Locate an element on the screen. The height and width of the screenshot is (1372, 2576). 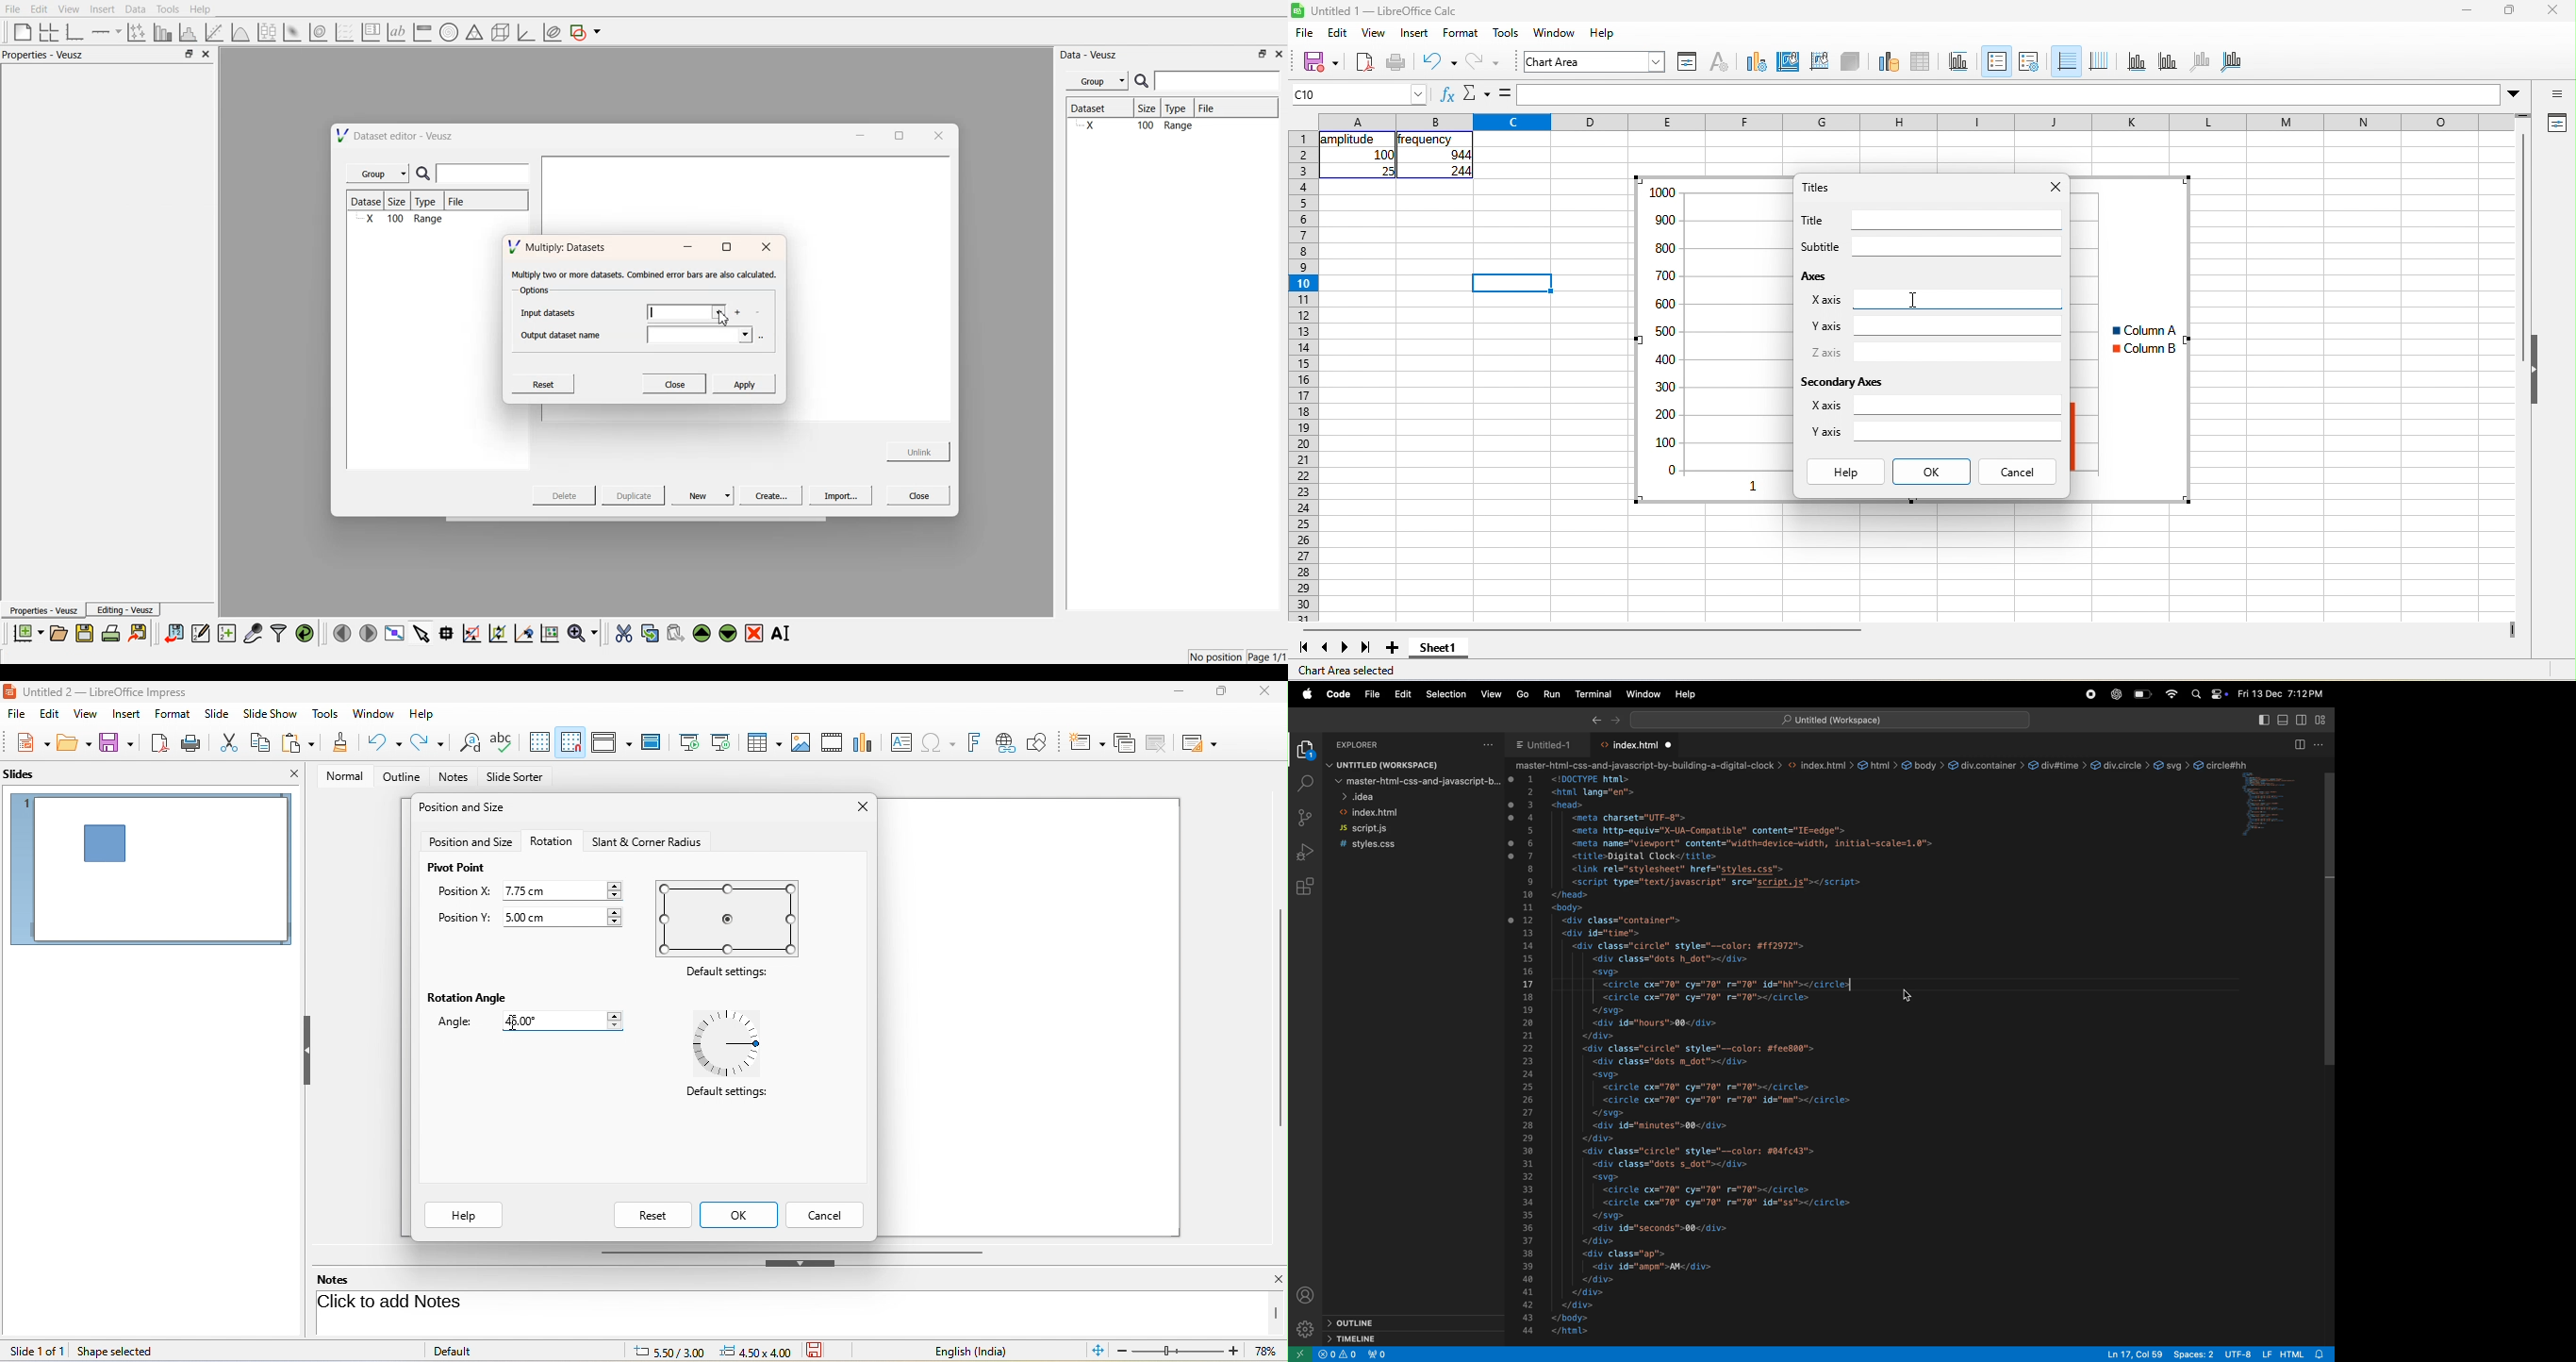
x axis is located at coordinates (2137, 62).